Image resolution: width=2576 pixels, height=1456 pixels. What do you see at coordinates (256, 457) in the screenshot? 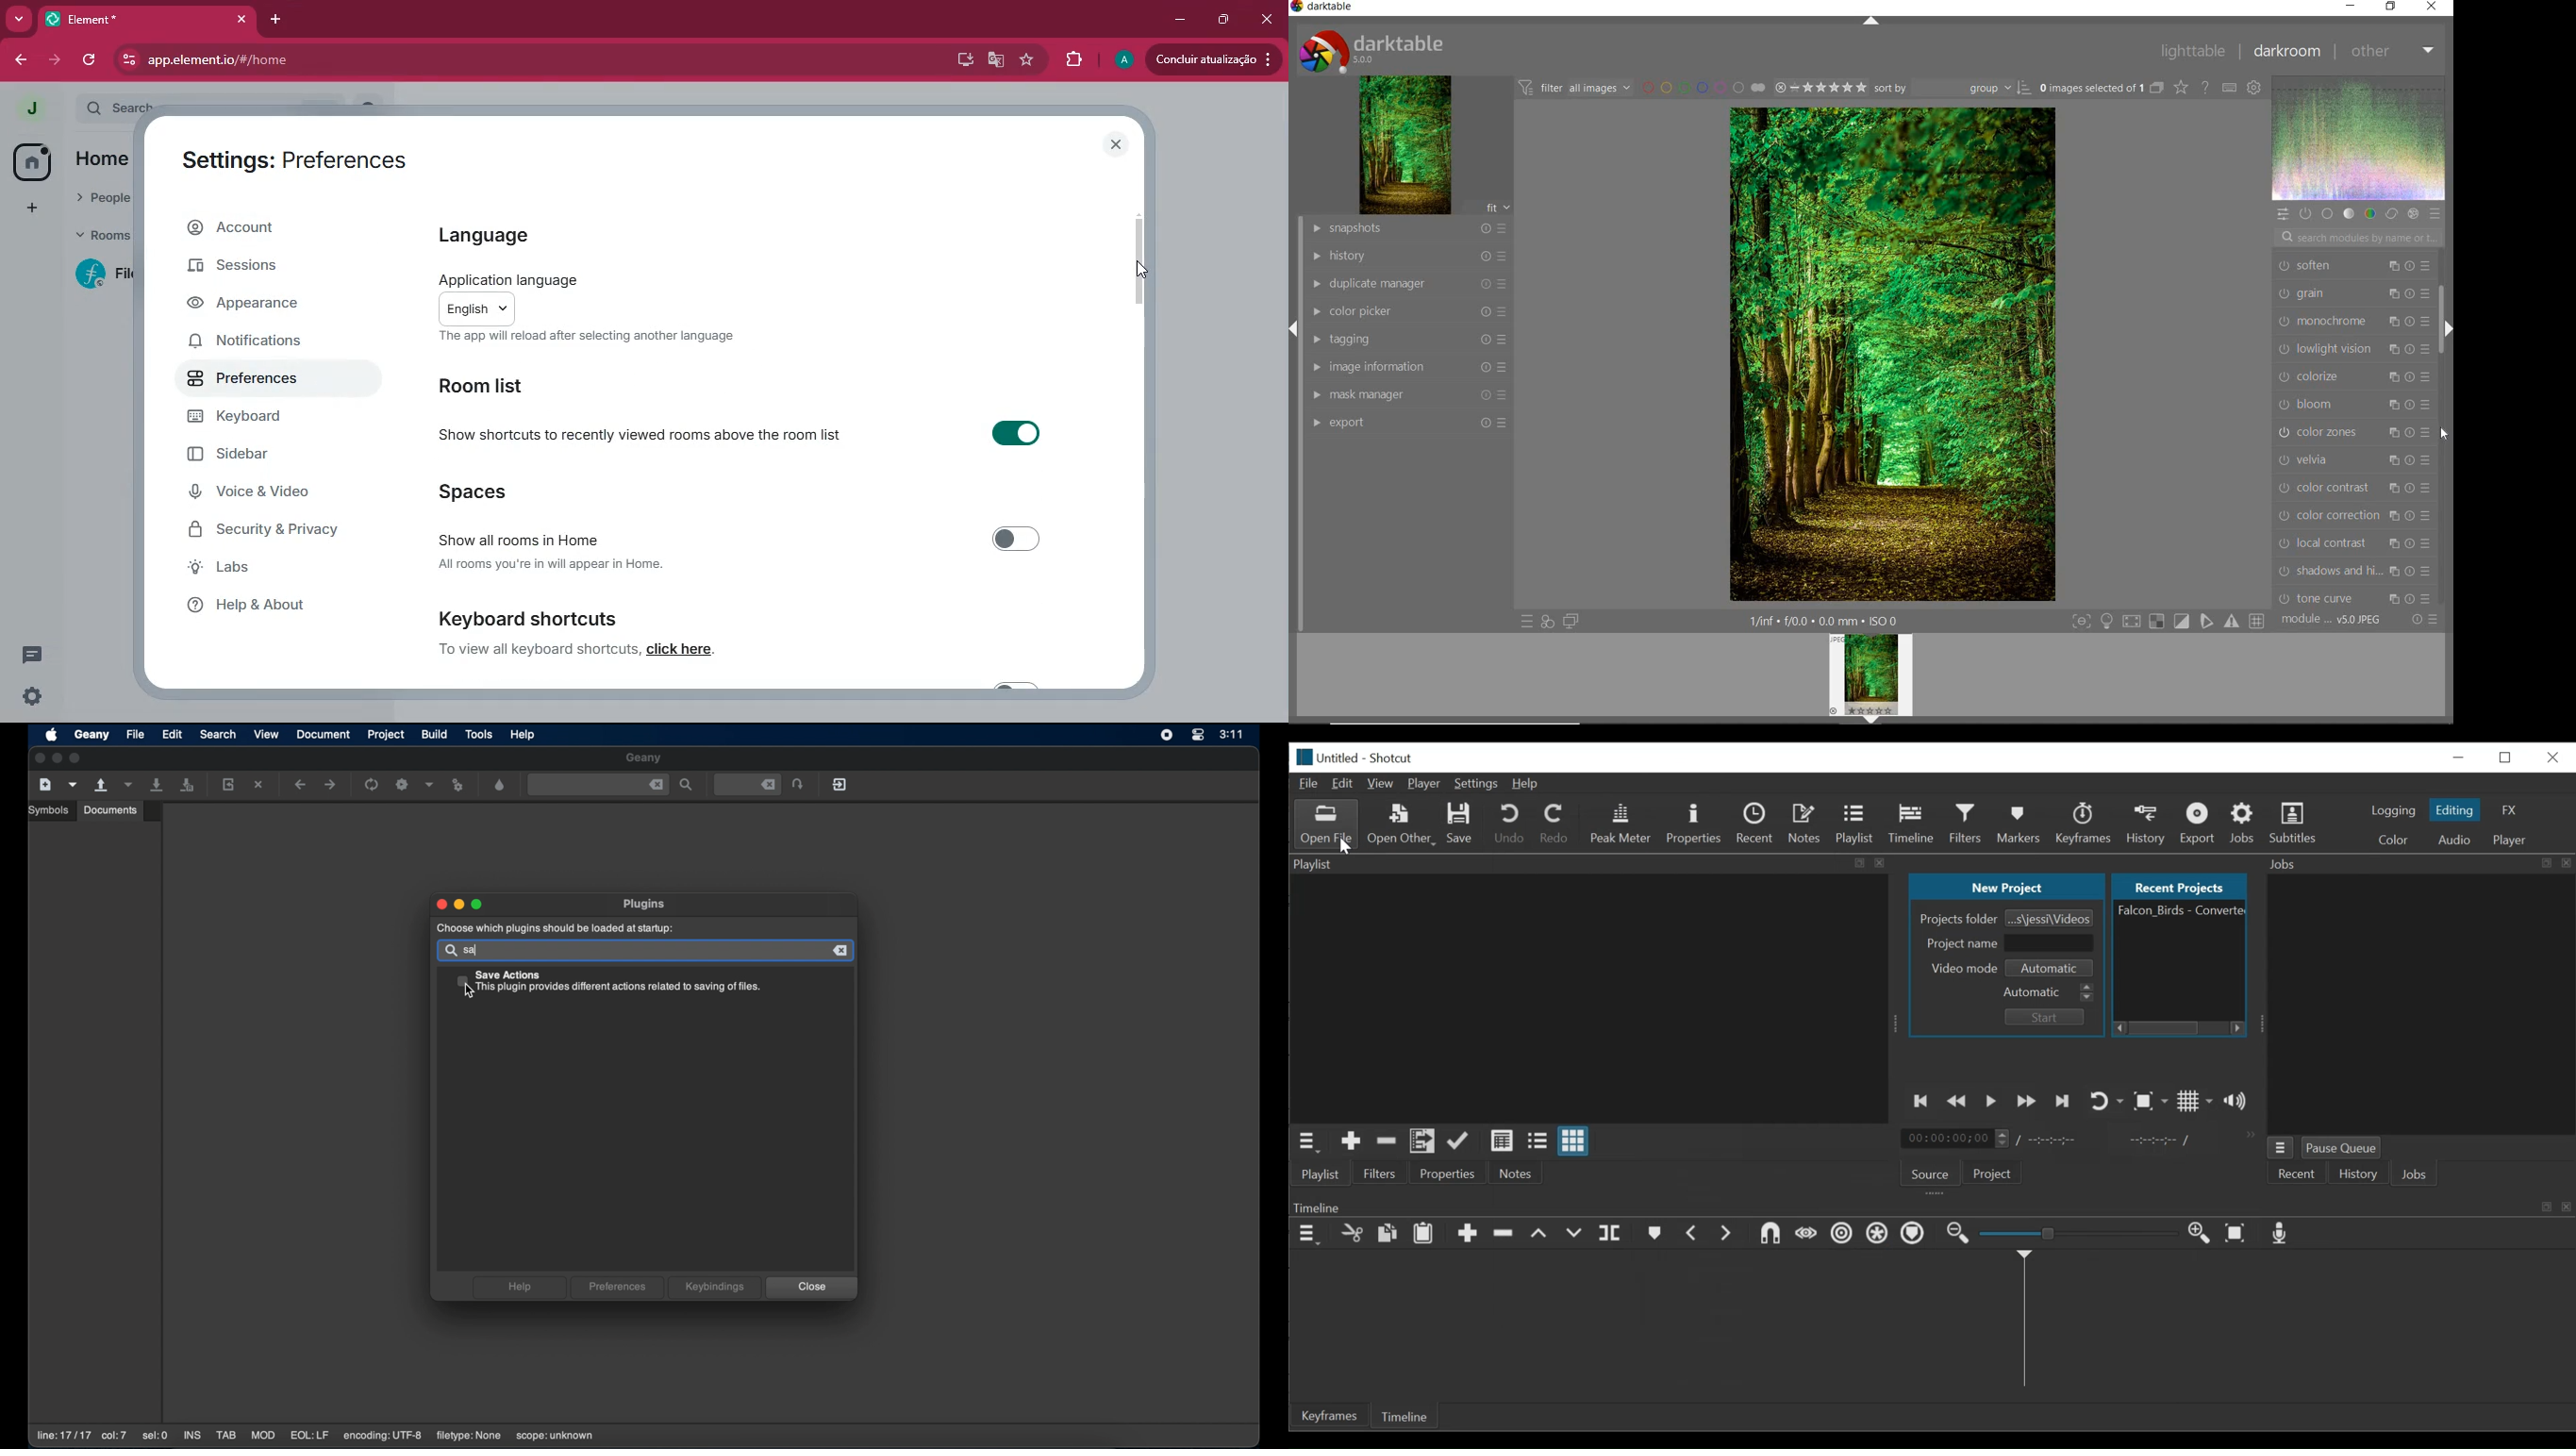
I see `sidebar` at bounding box center [256, 457].